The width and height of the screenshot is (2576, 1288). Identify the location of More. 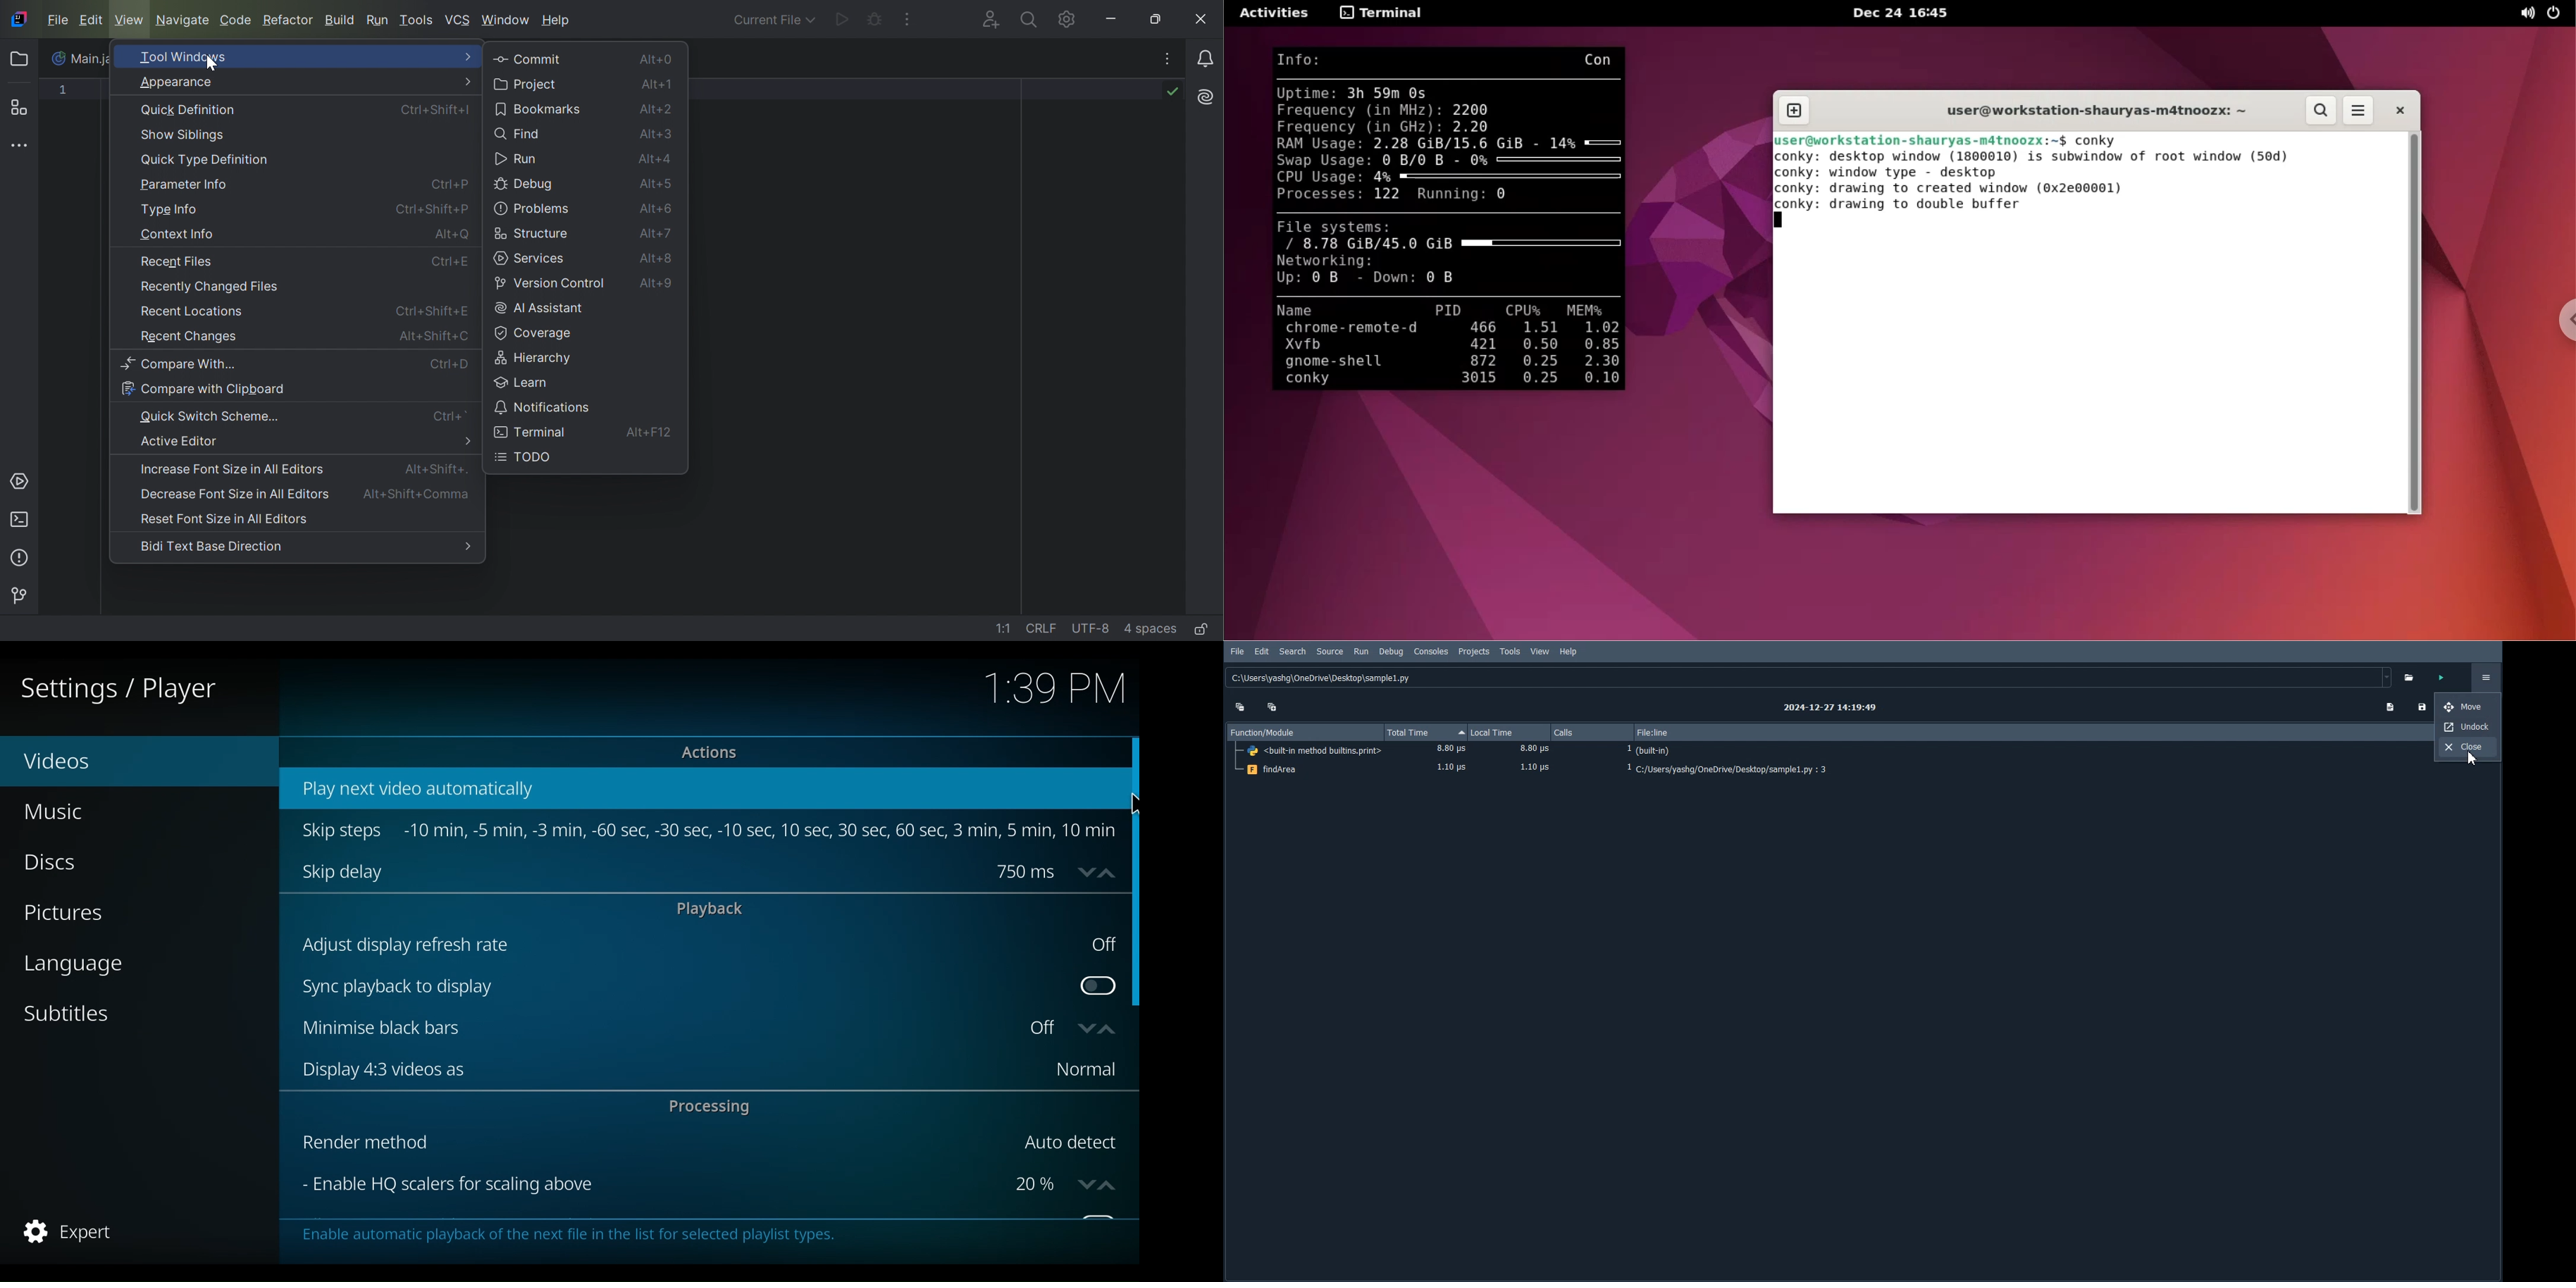
(469, 82).